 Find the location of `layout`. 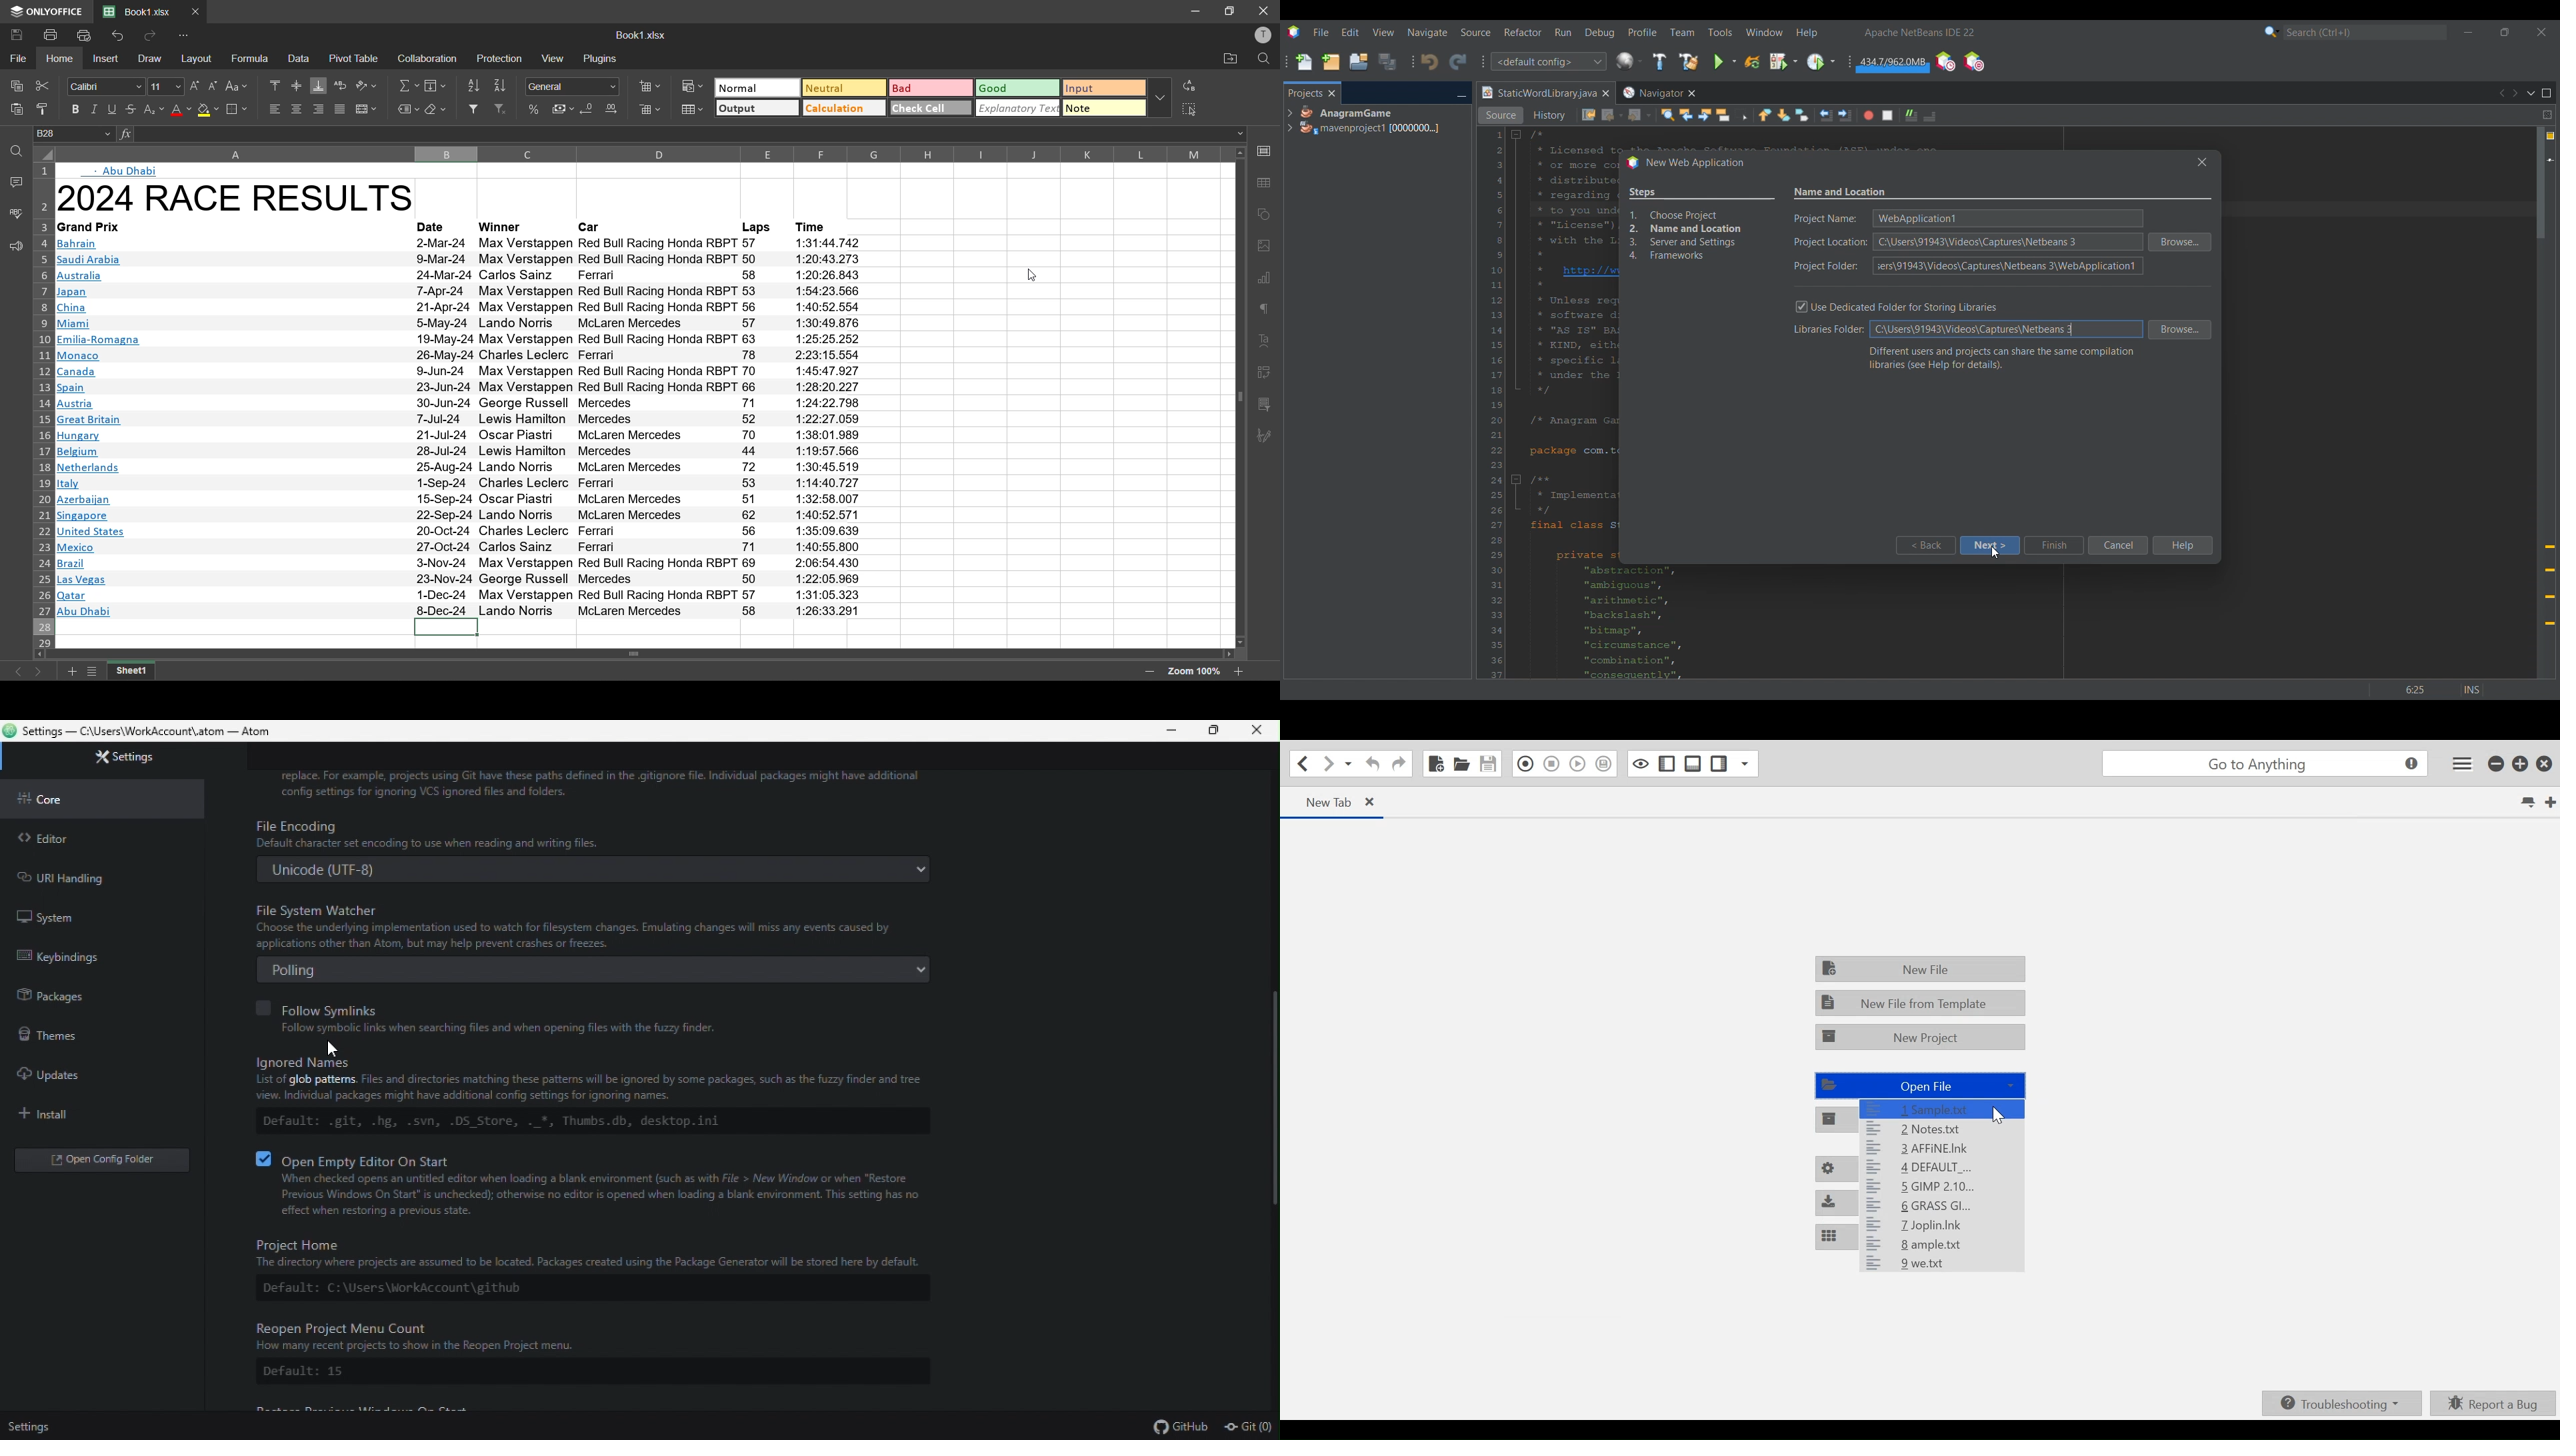

layout is located at coordinates (197, 61).